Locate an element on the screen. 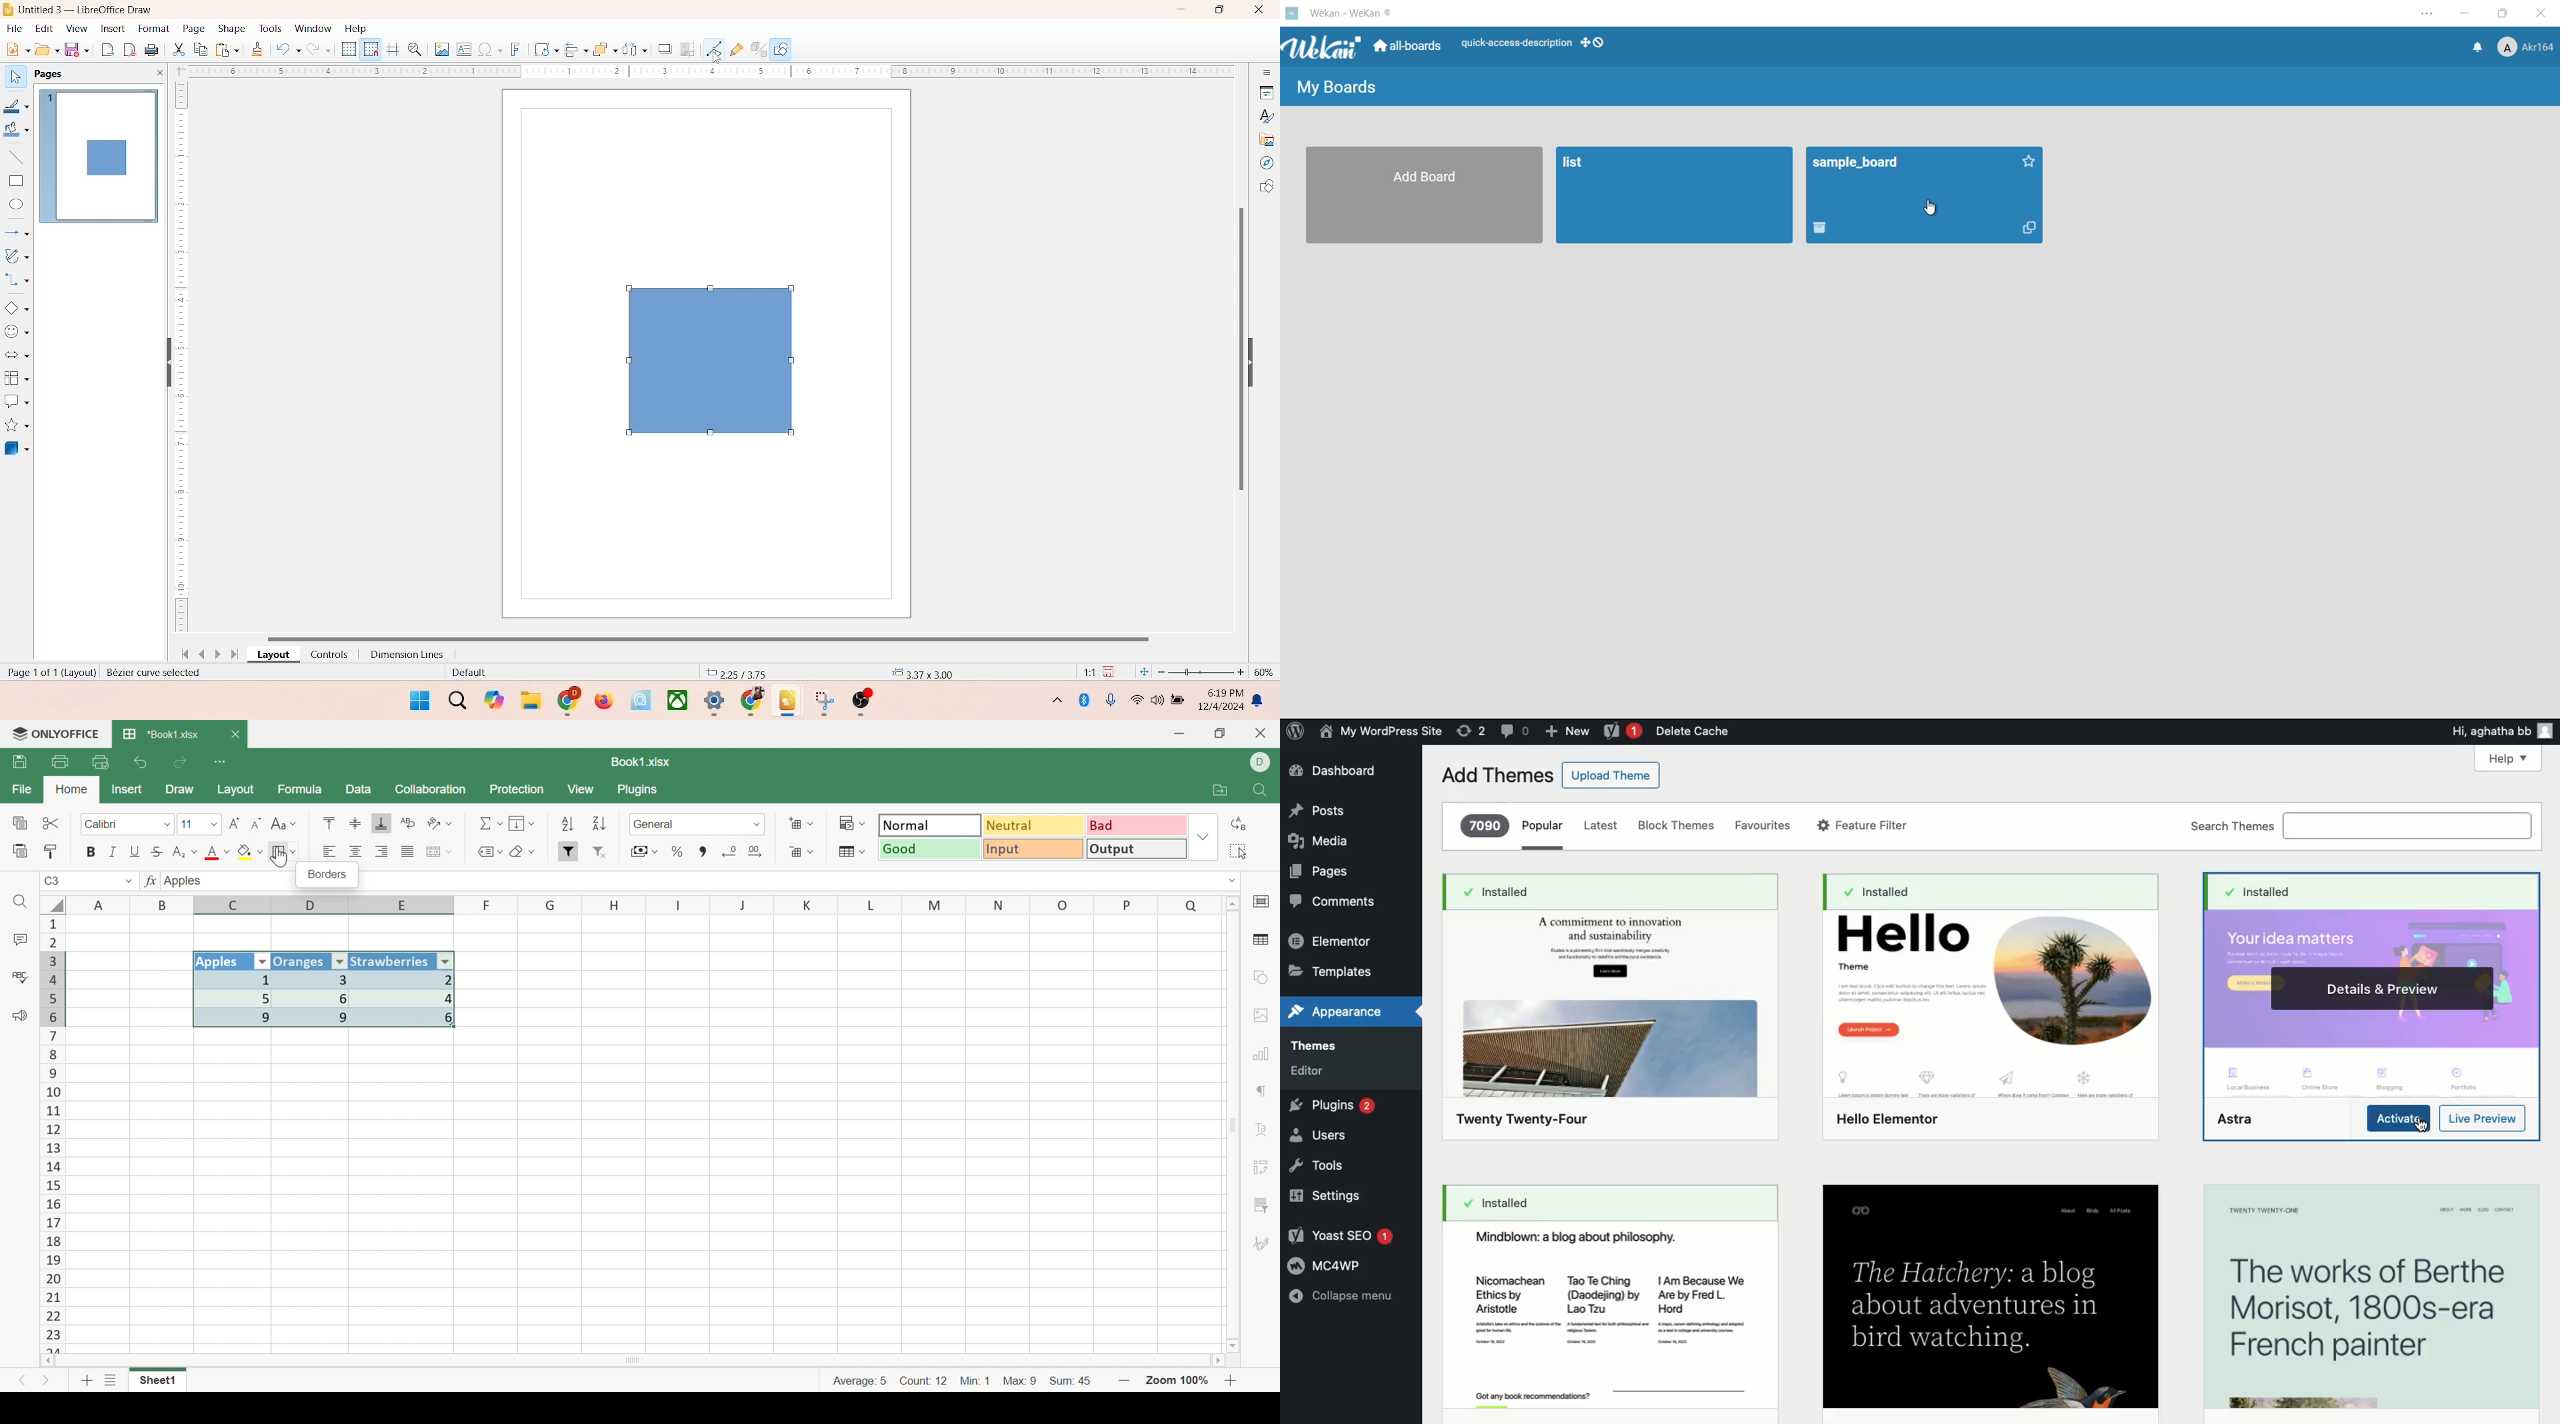 The height and width of the screenshot is (1428, 2576). fit to current window is located at coordinates (1143, 672).